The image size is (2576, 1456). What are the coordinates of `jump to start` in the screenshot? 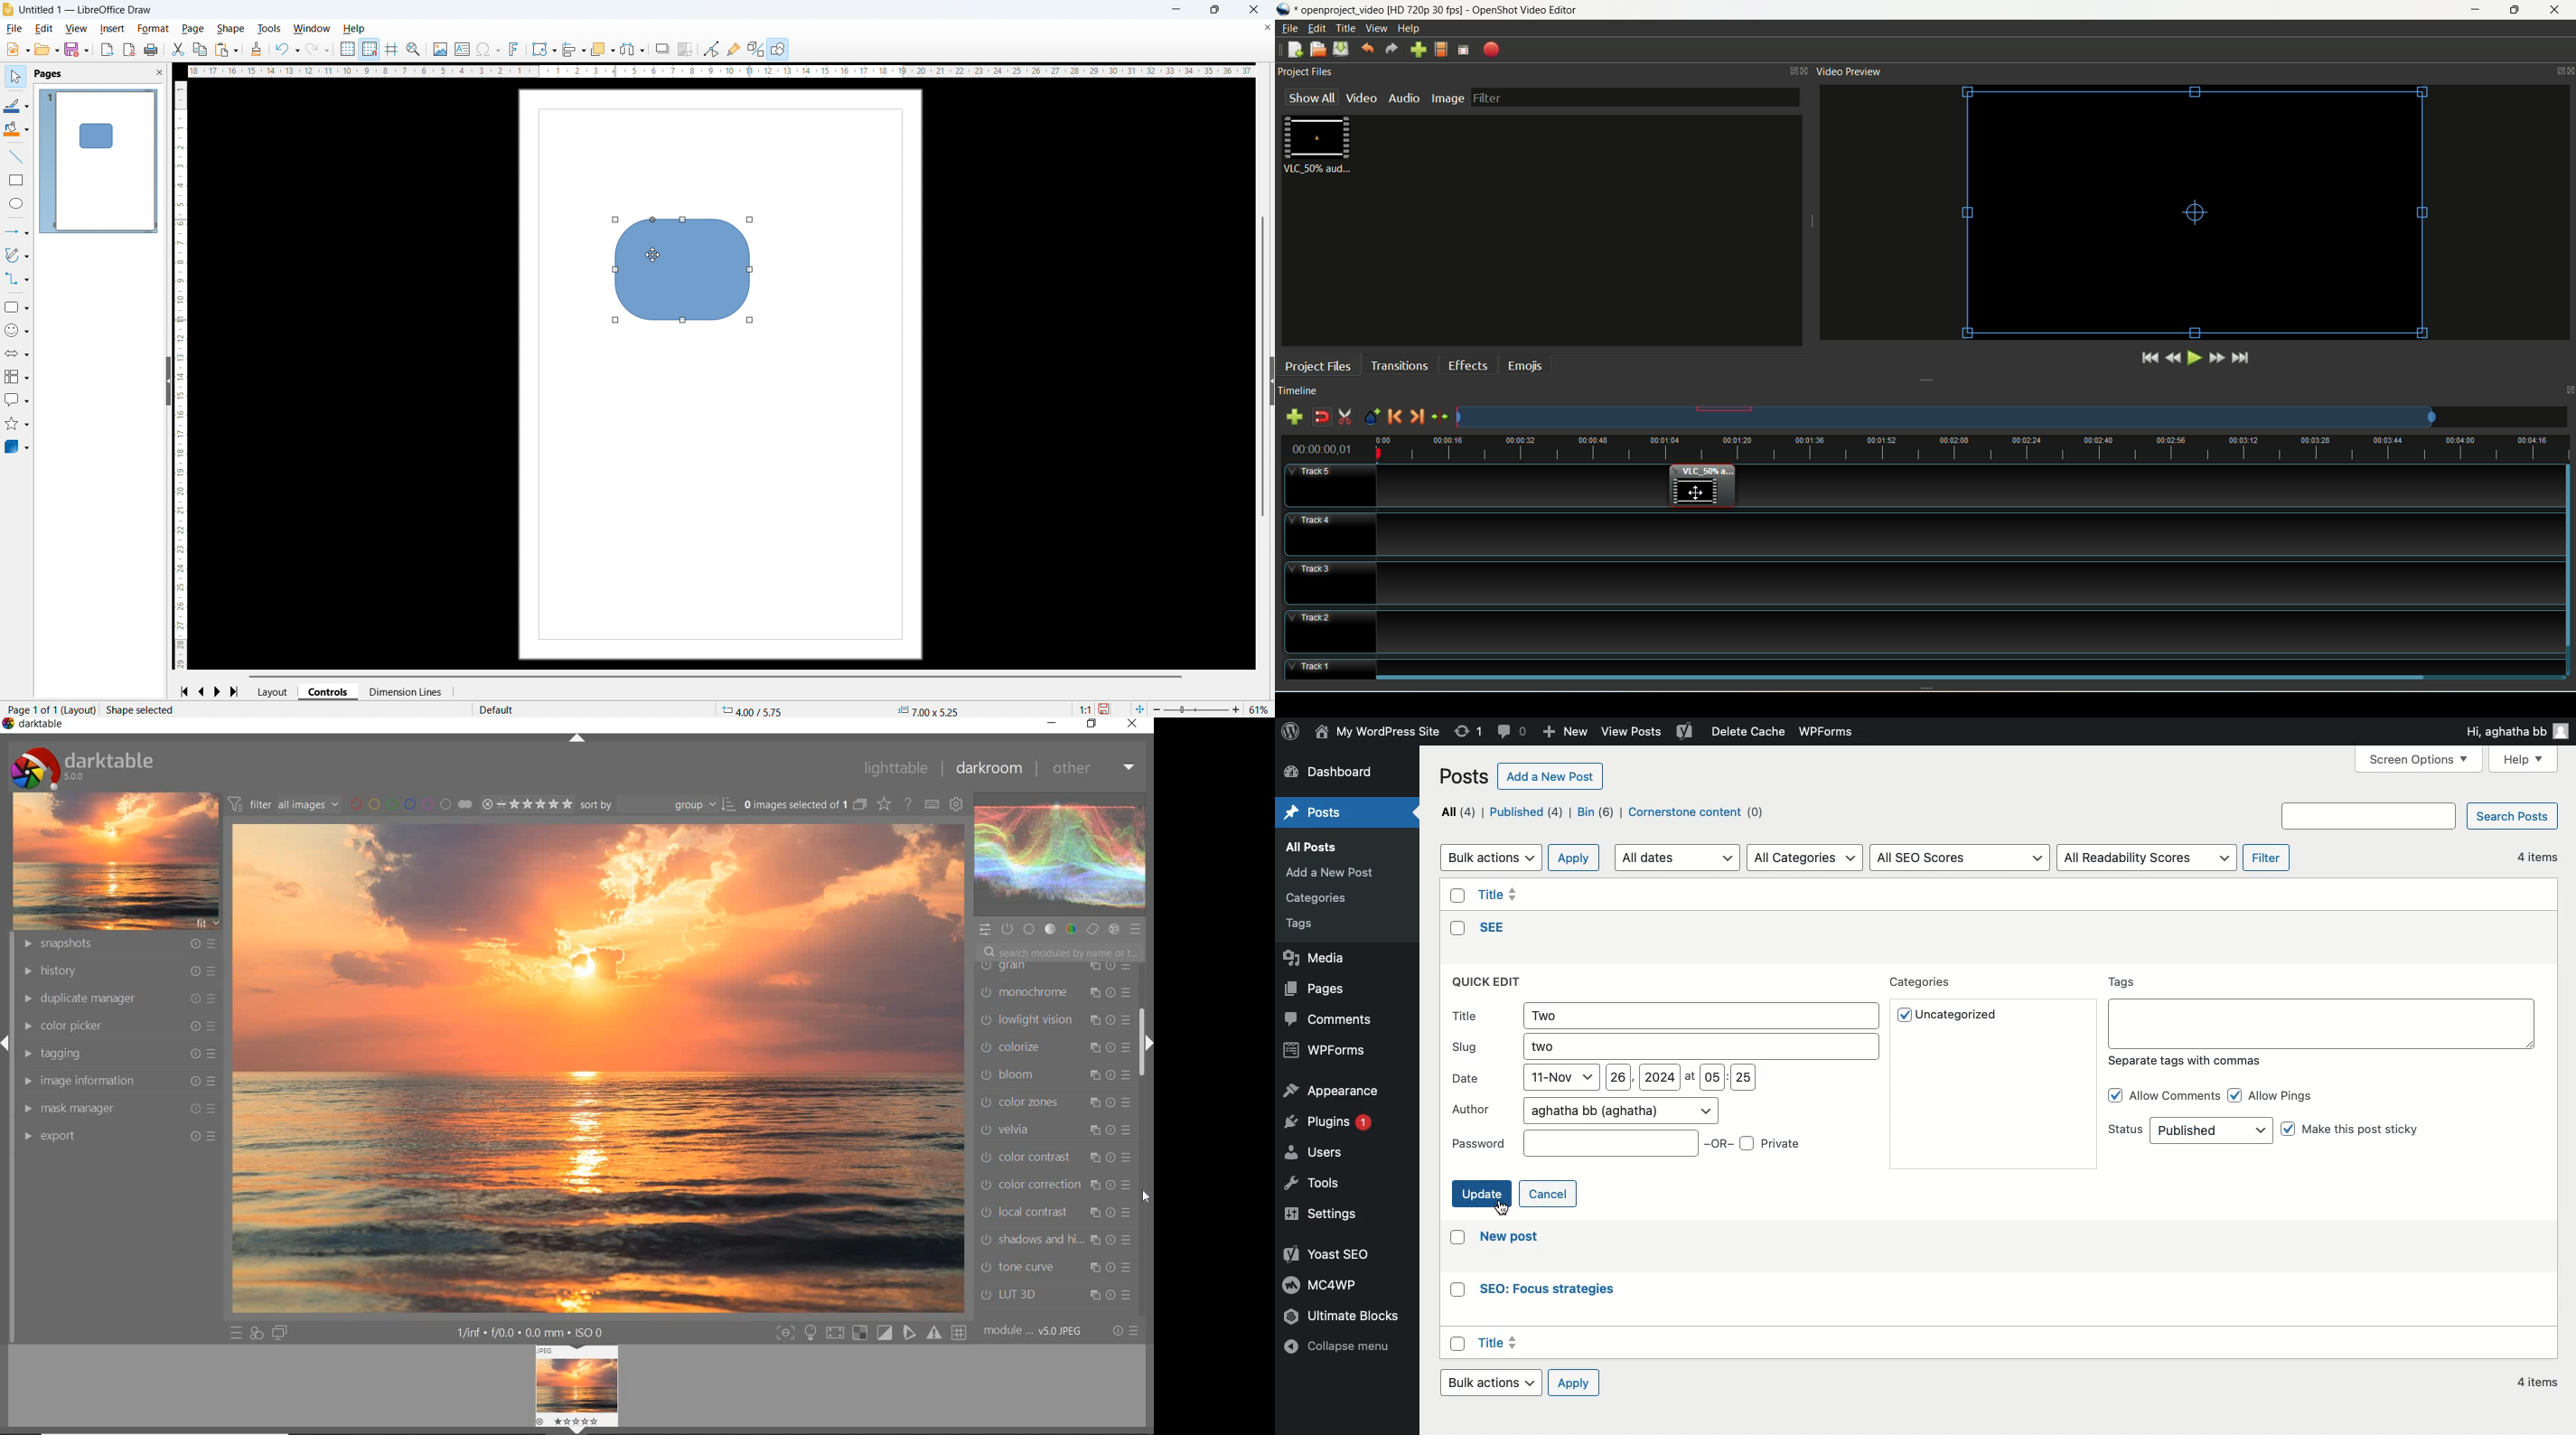 It's located at (2150, 359).